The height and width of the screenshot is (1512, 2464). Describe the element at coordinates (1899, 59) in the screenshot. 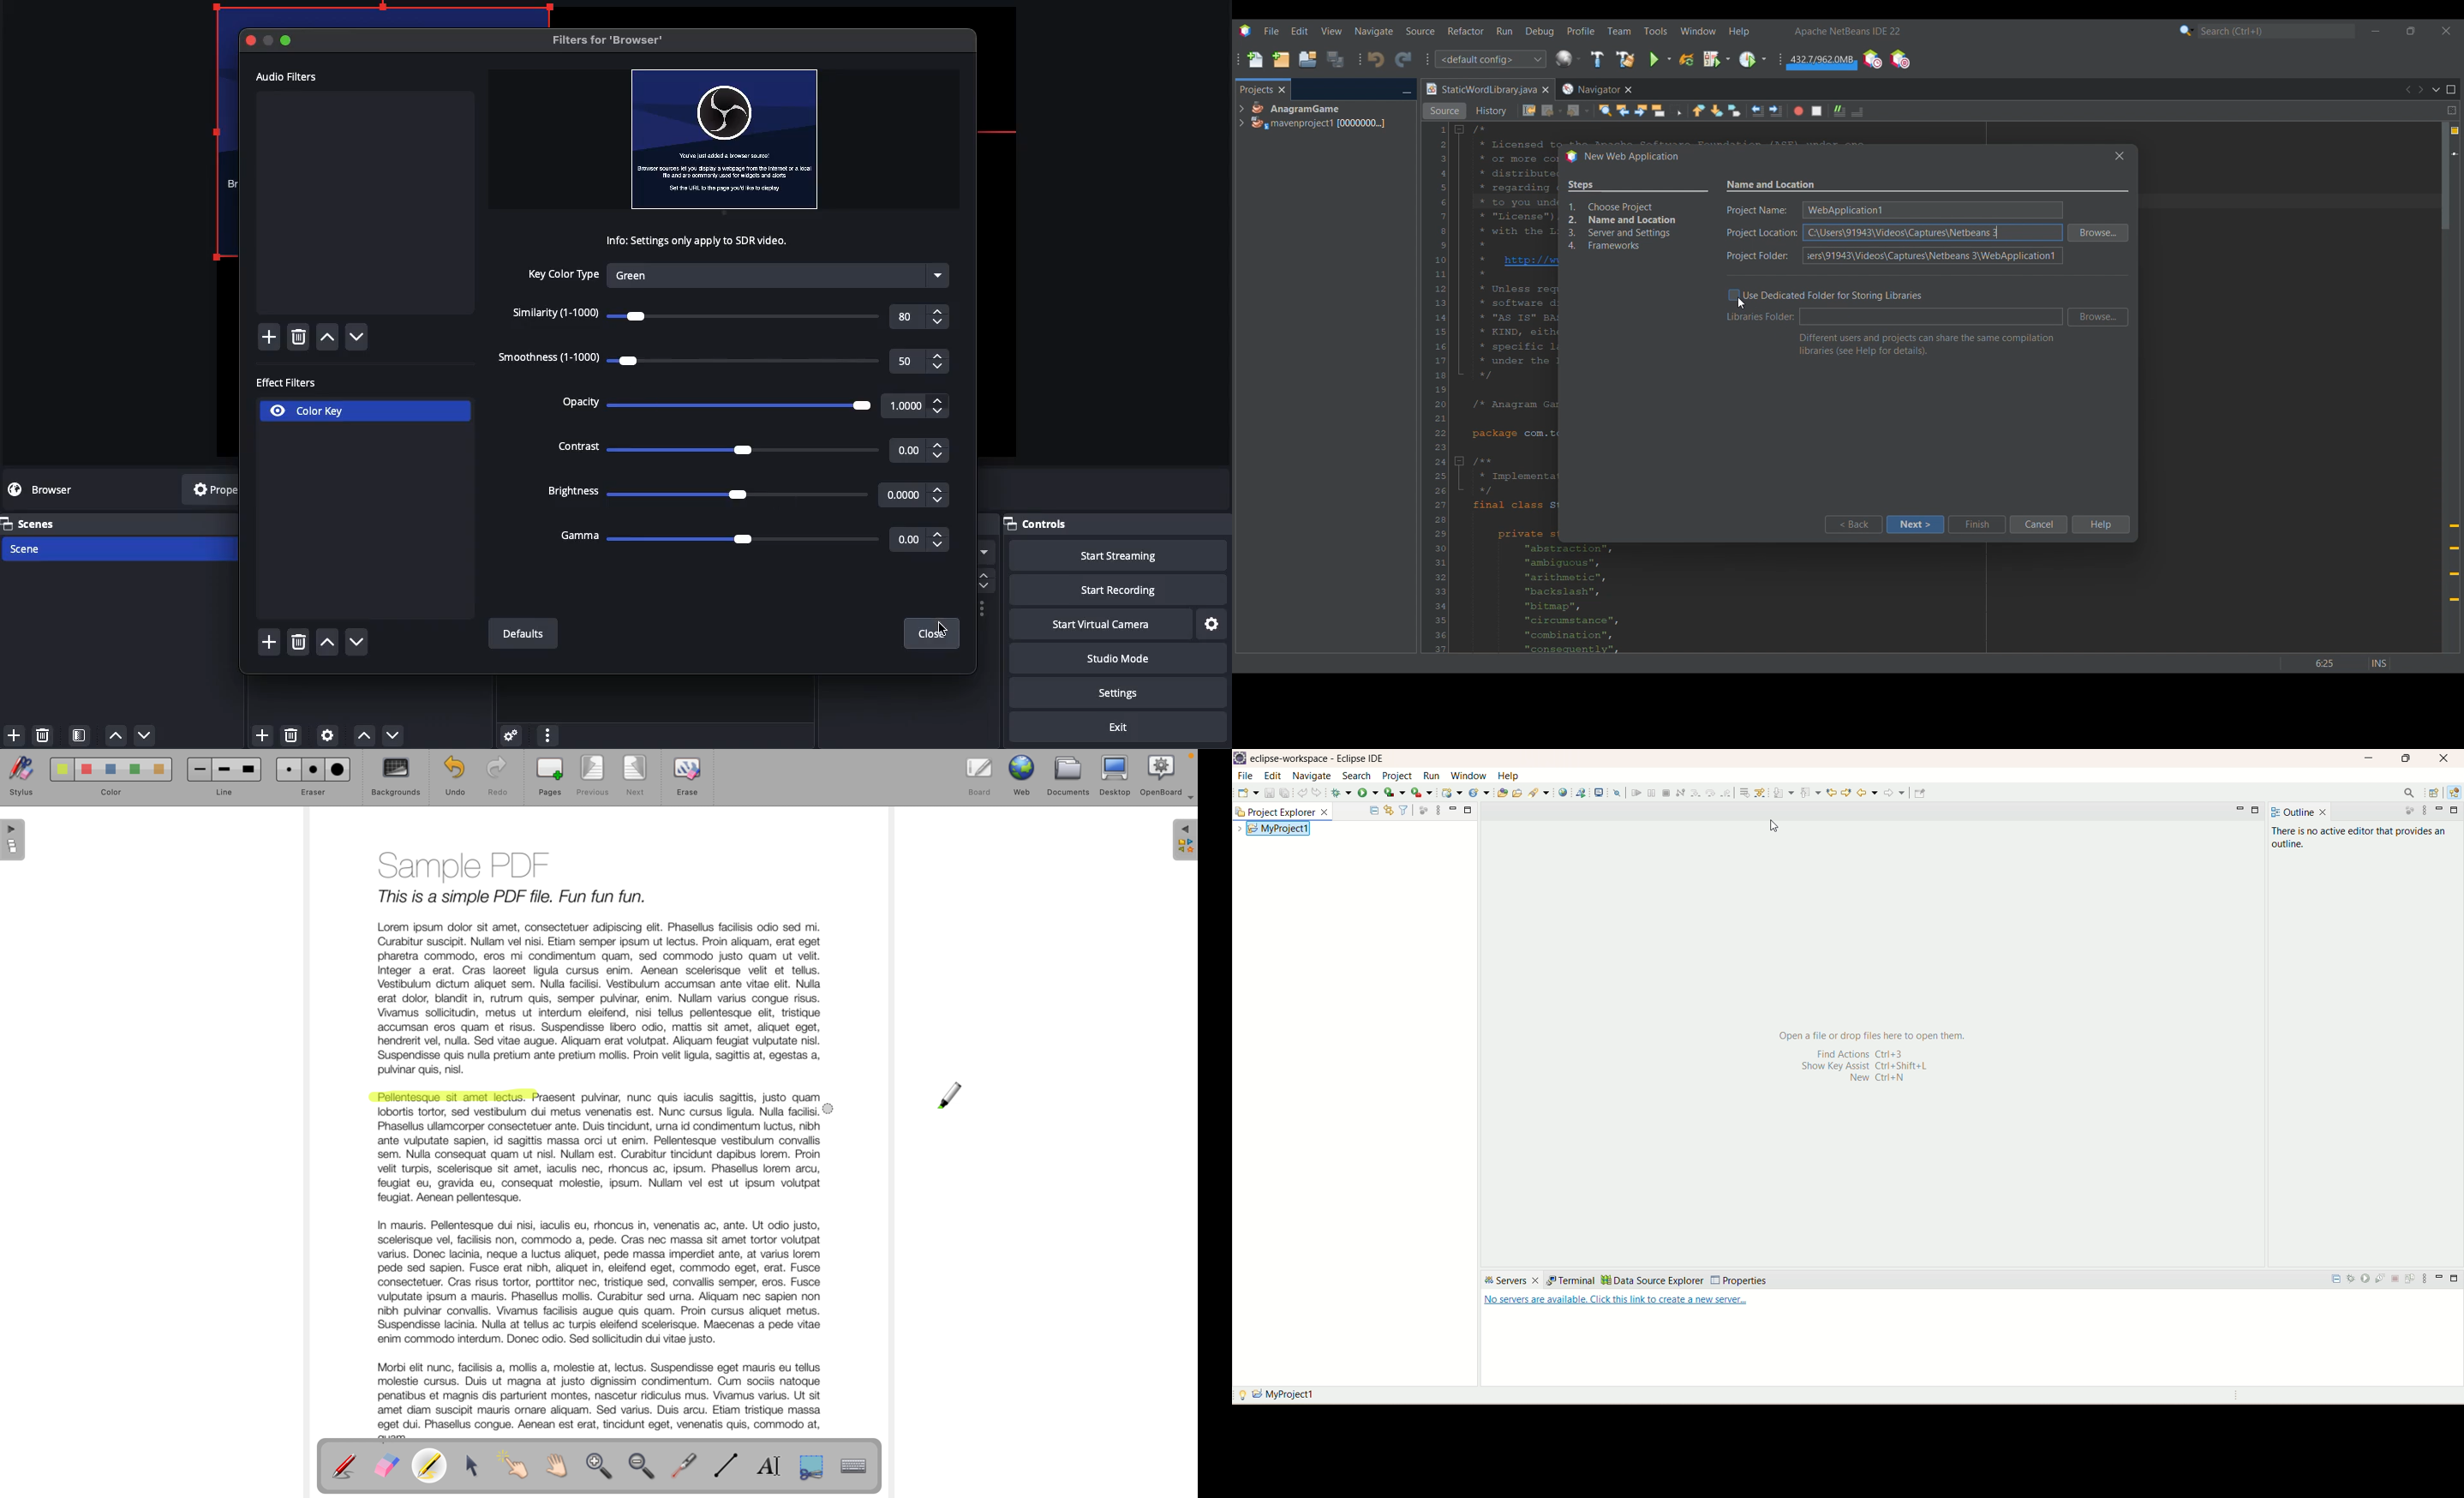

I see `Pause I/O checks` at that location.